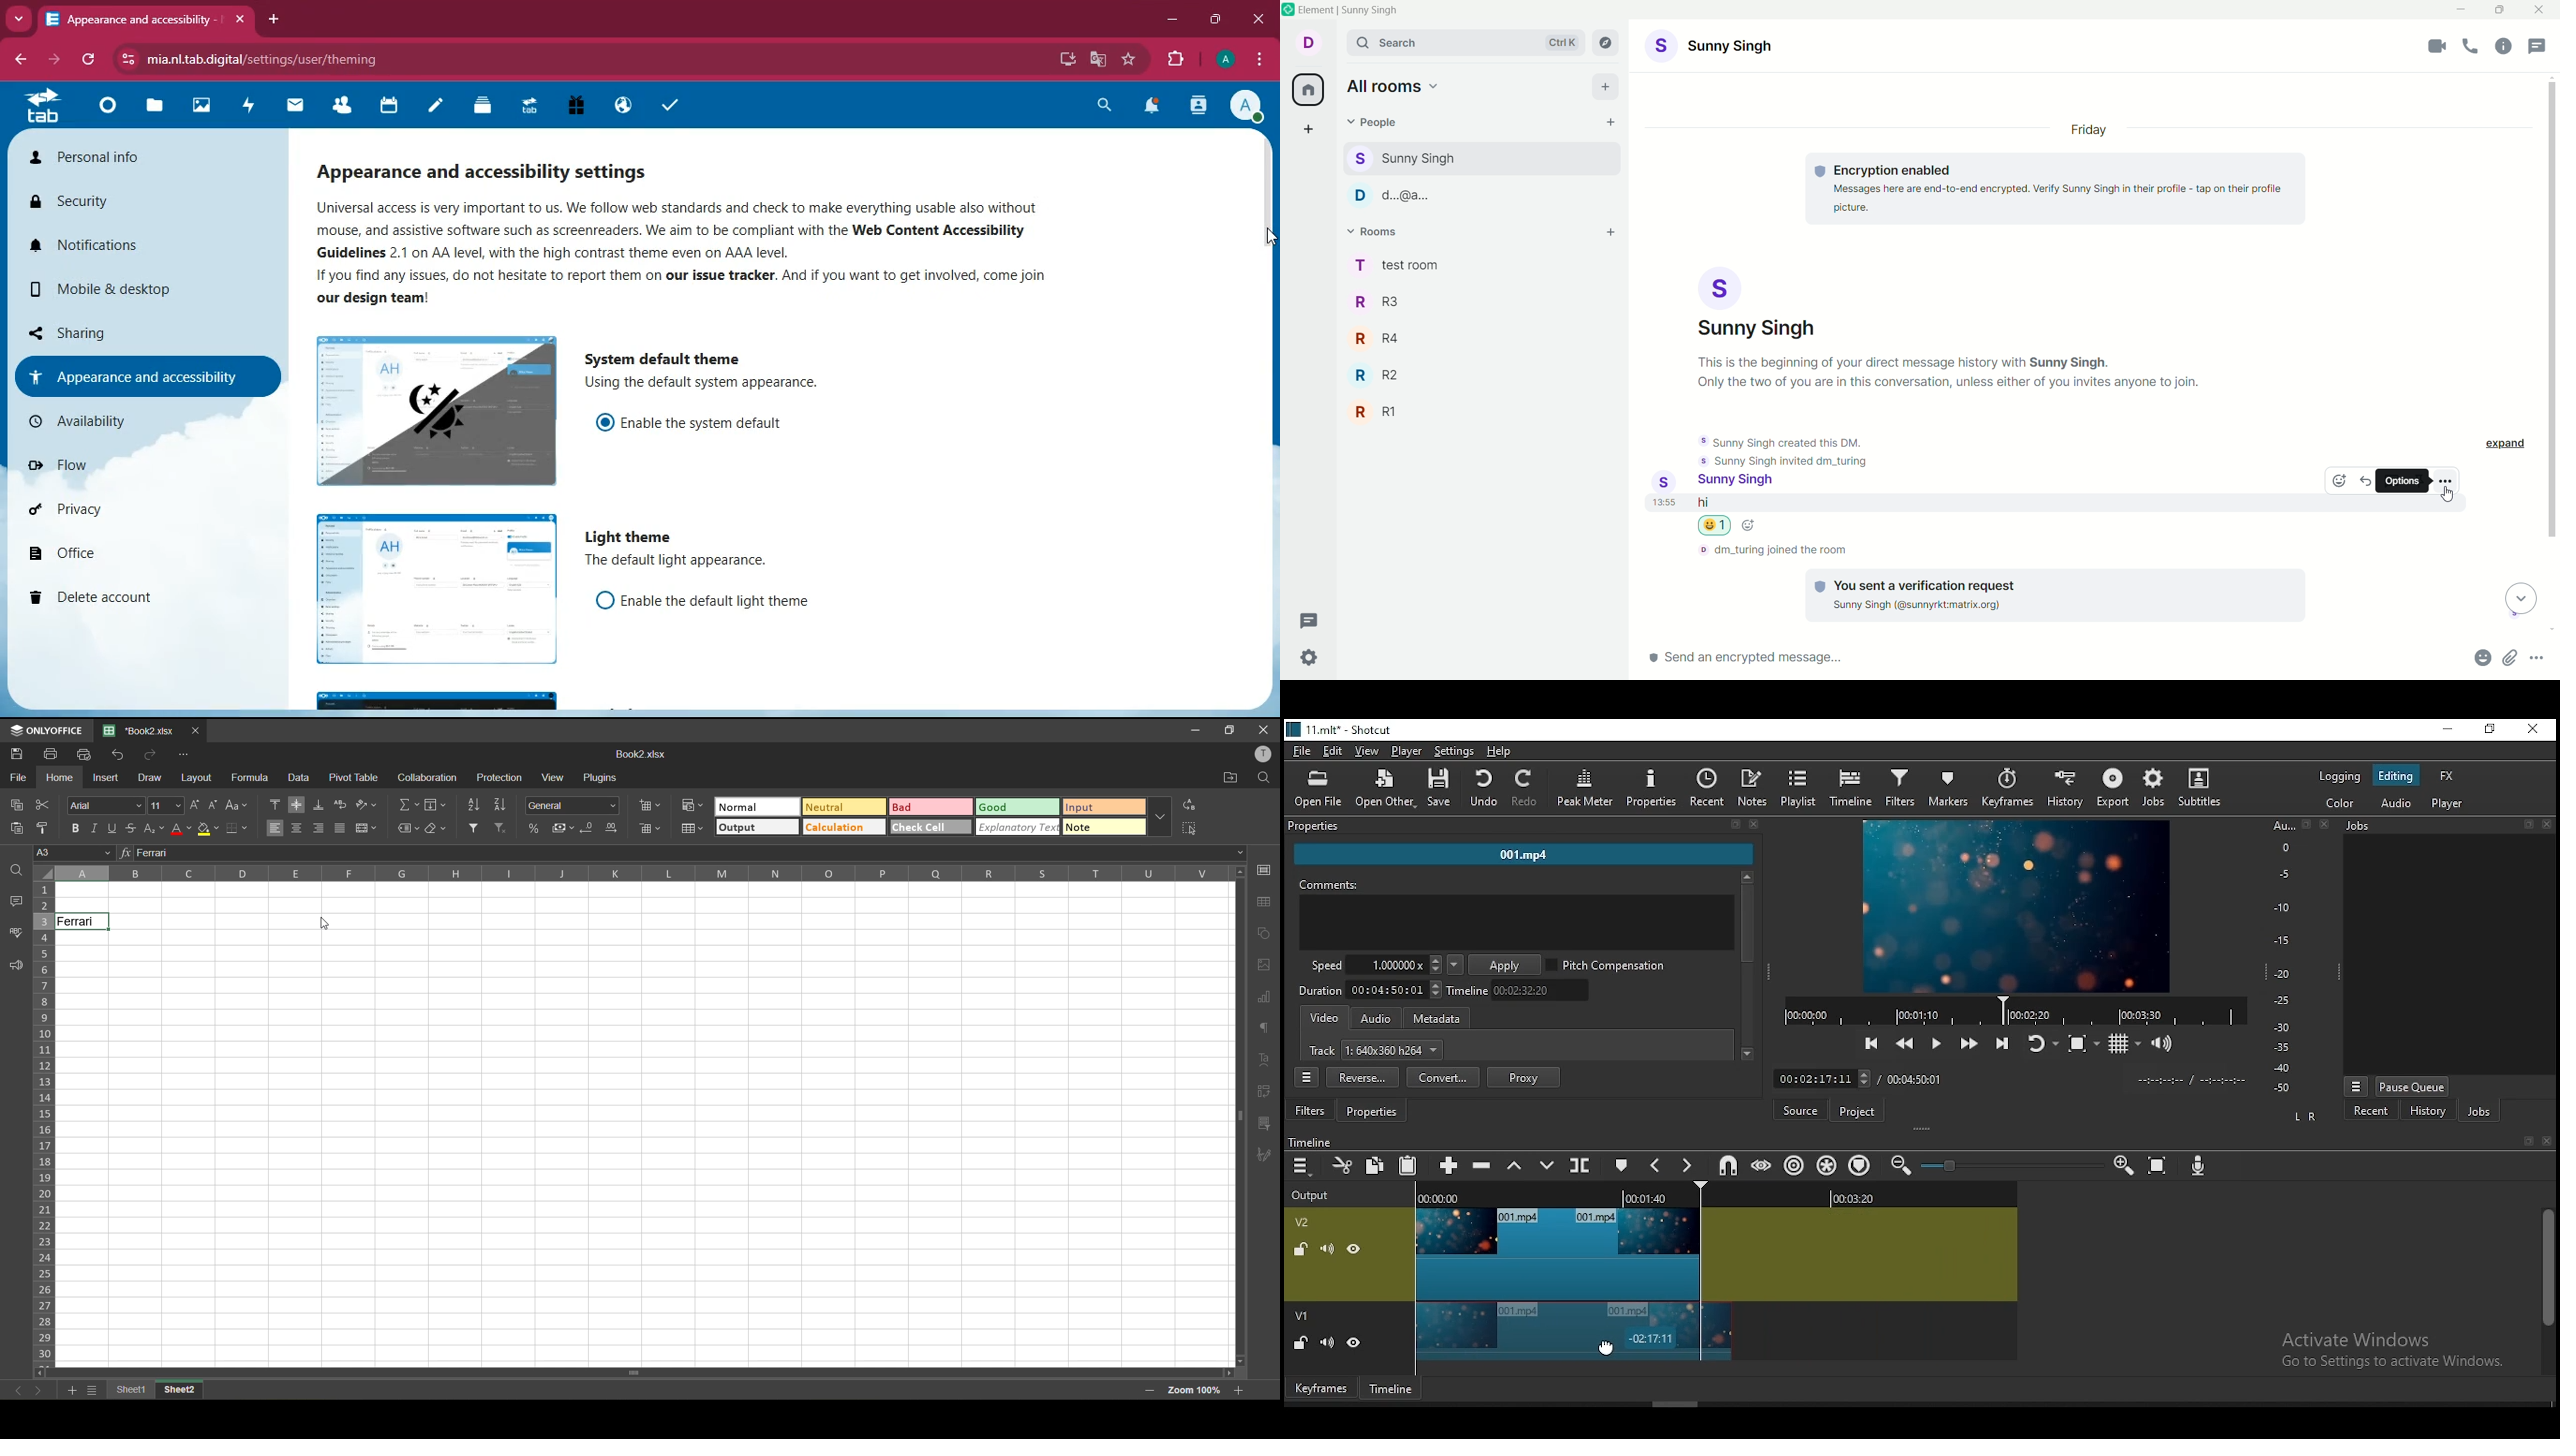  What do you see at coordinates (60, 777) in the screenshot?
I see `home` at bounding box center [60, 777].